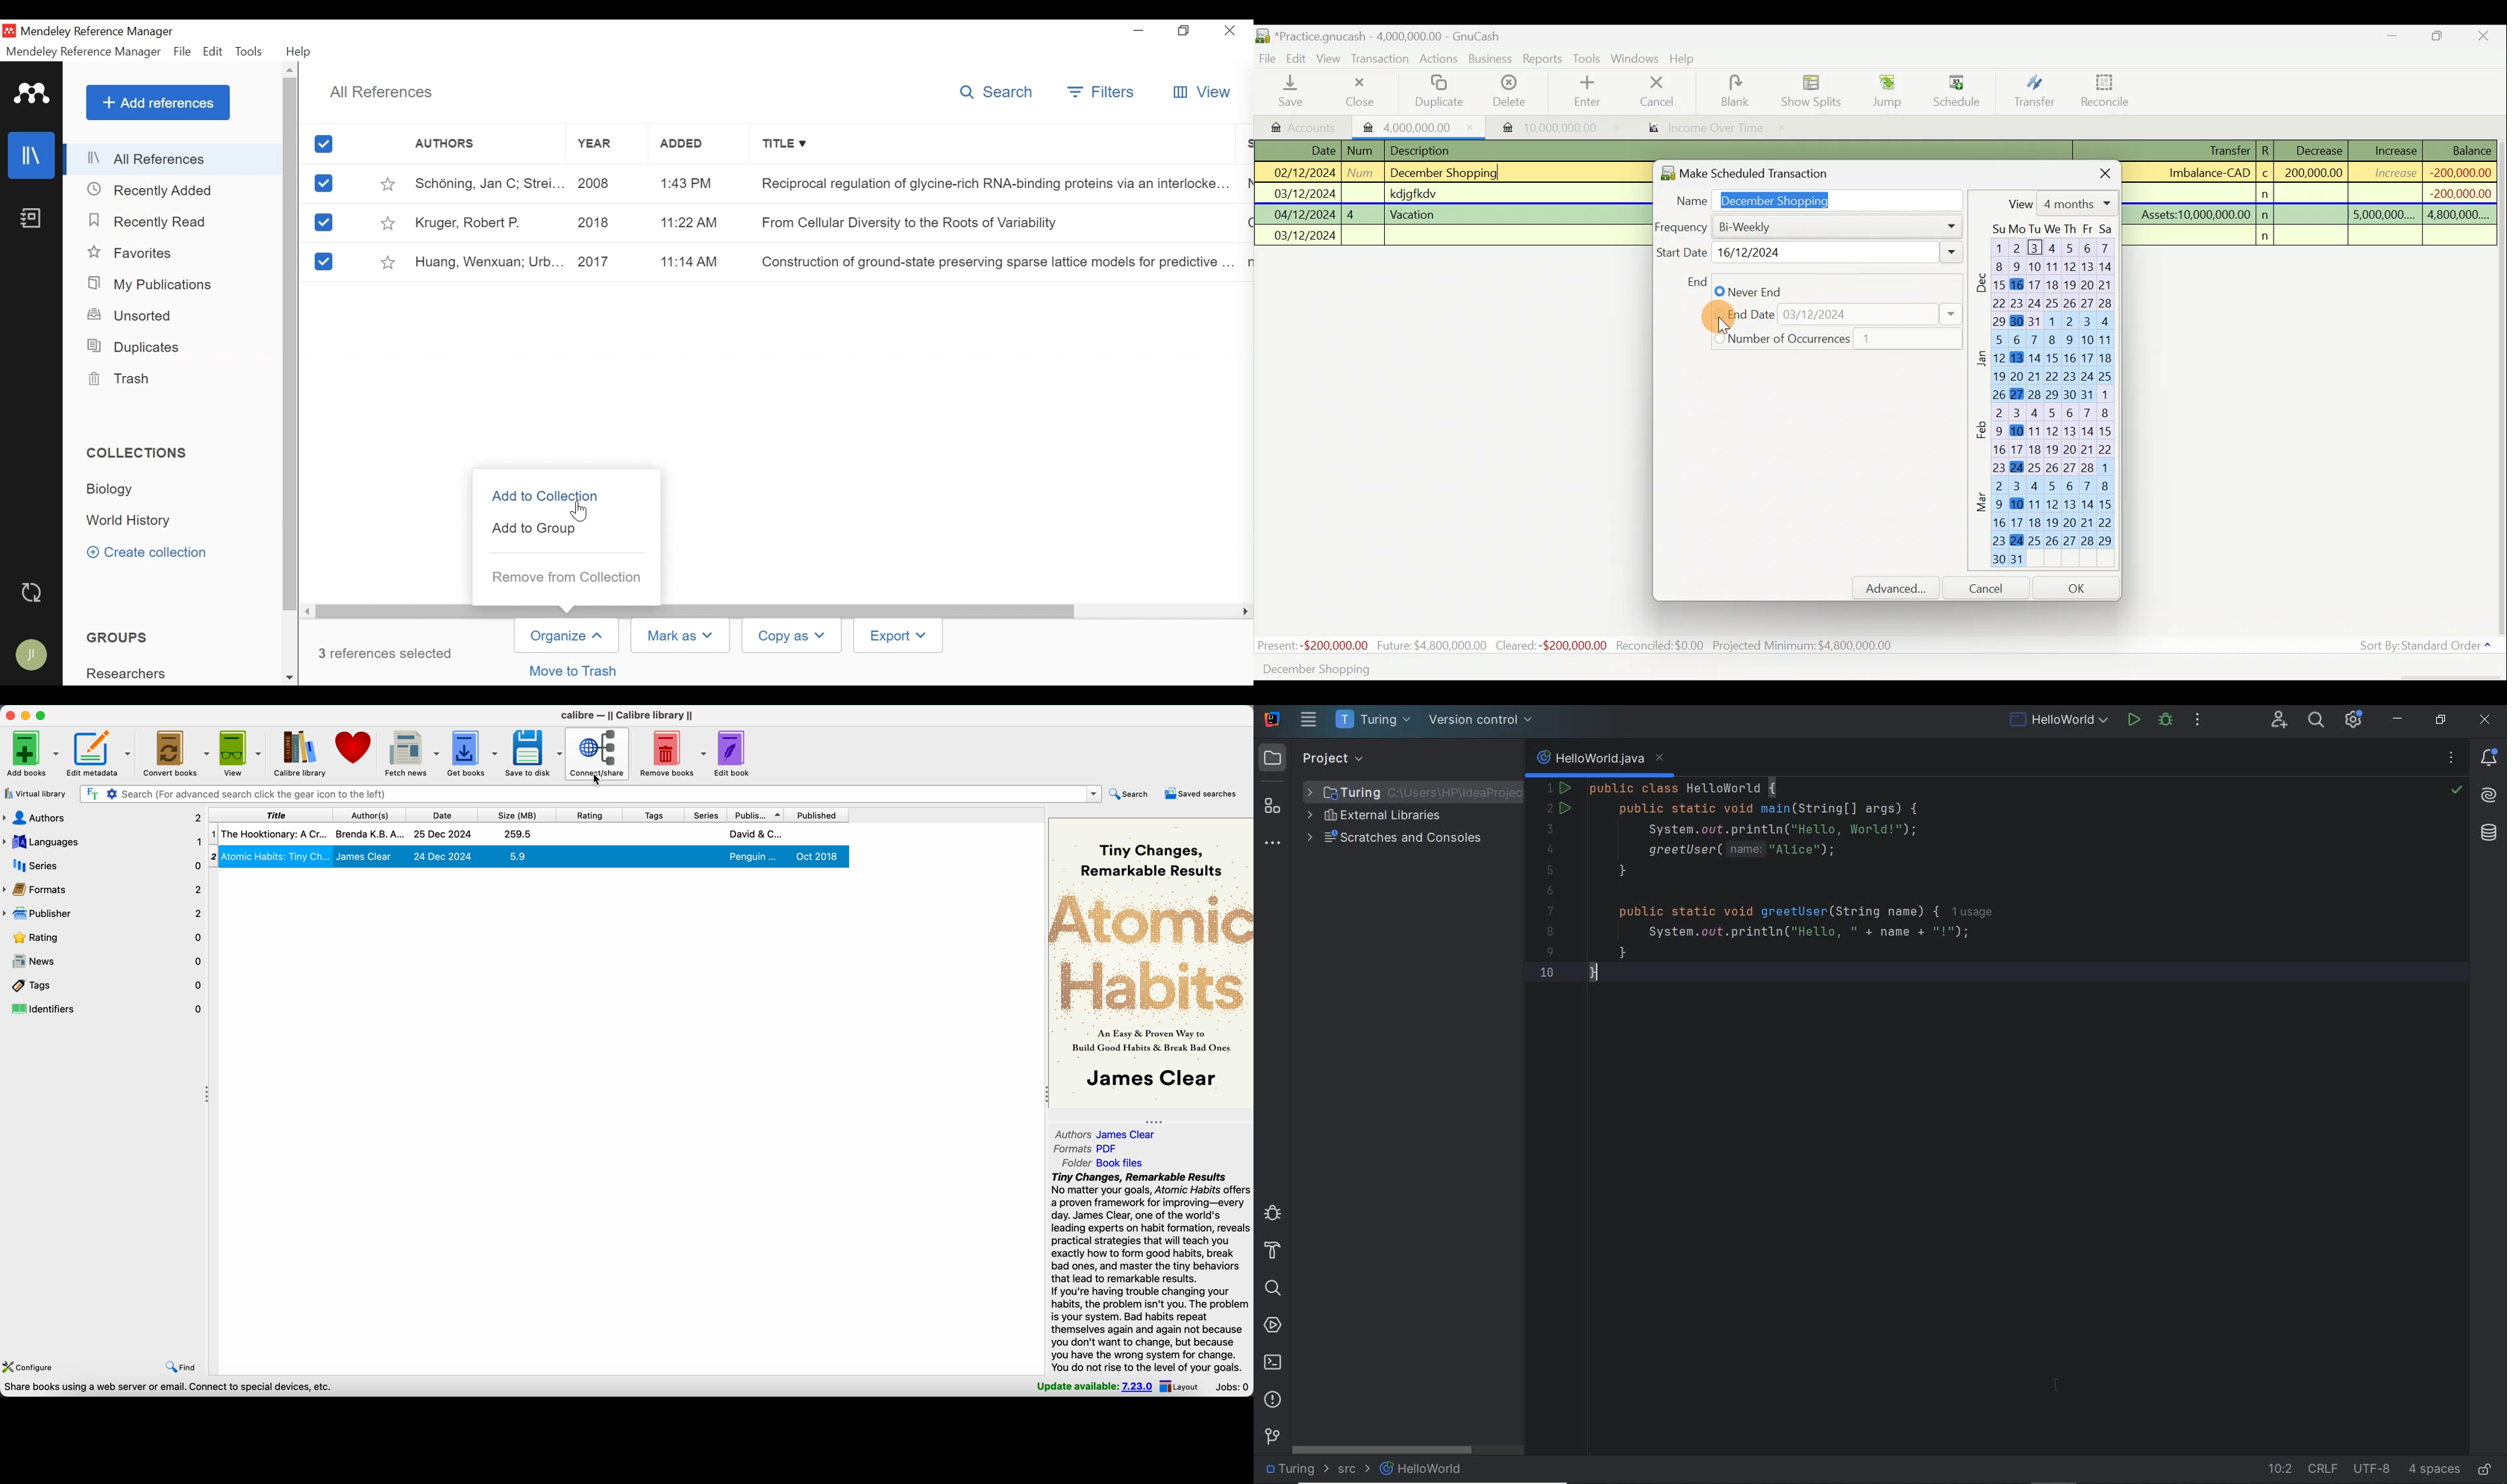 Image resolution: width=2520 pixels, height=1484 pixels. I want to click on Filters, so click(1102, 93).